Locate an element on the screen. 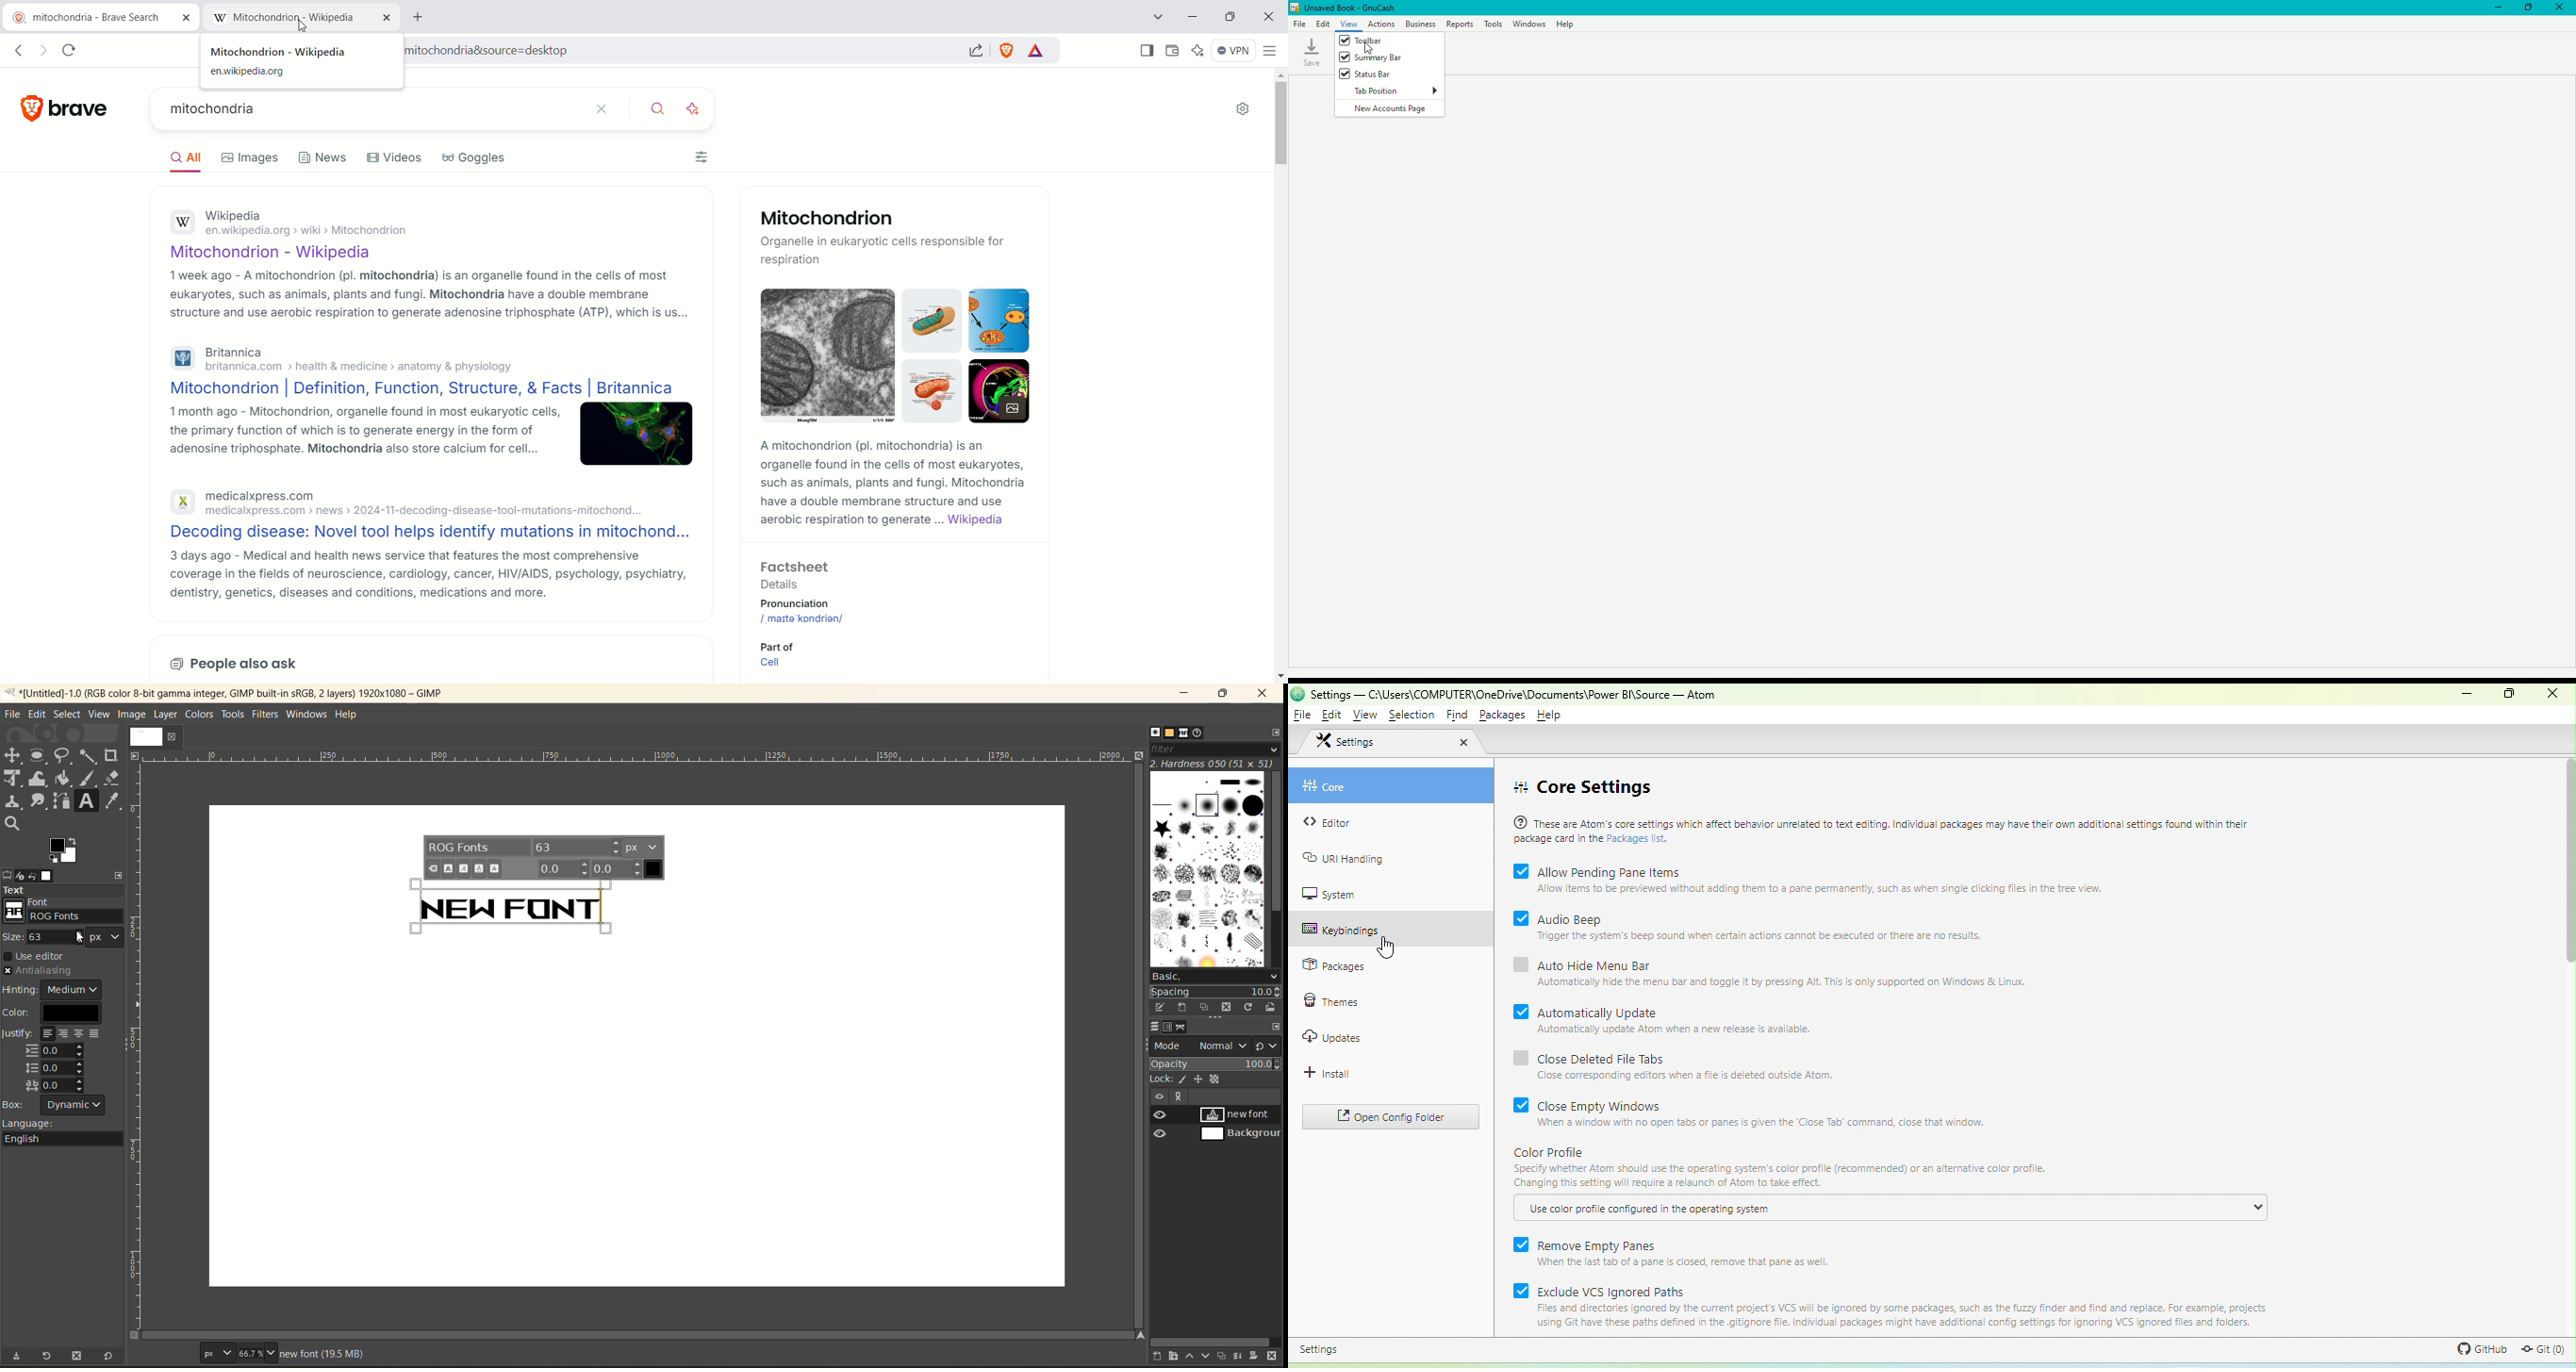 This screenshot has height=1372, width=2576. selection menu is located at coordinates (1412, 715).